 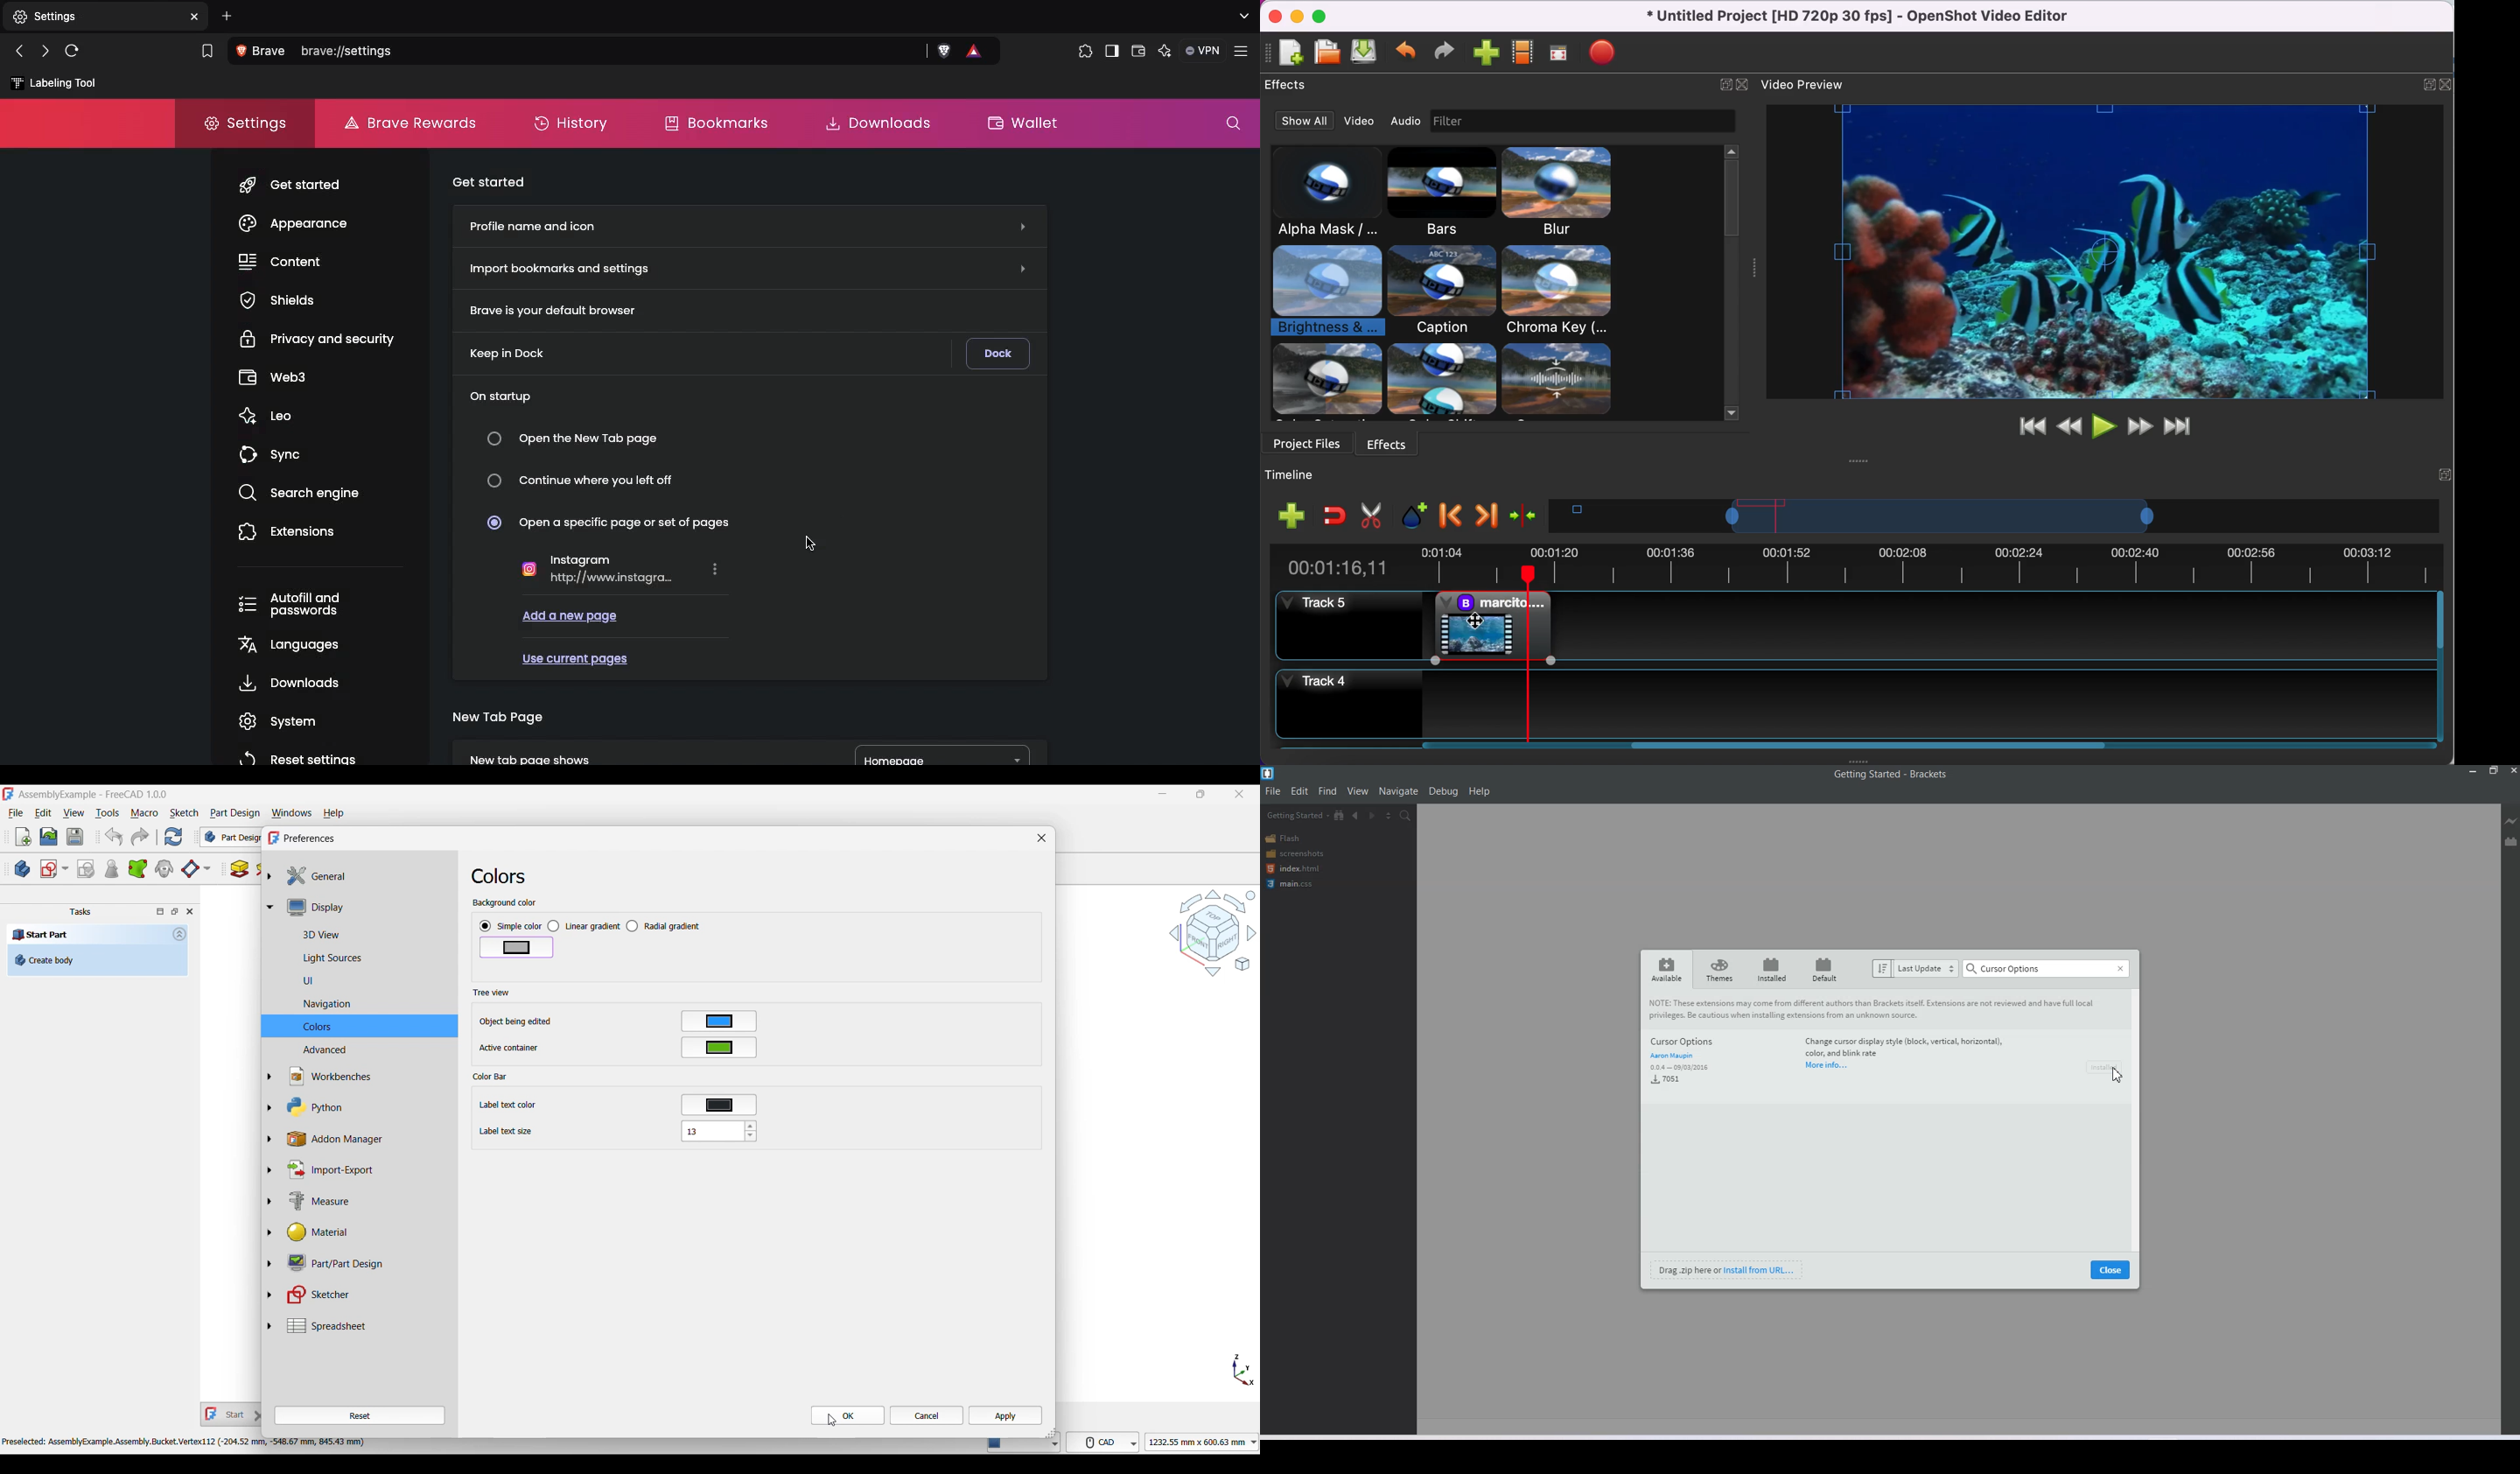 What do you see at coordinates (1399, 791) in the screenshot?
I see `Navigation` at bounding box center [1399, 791].